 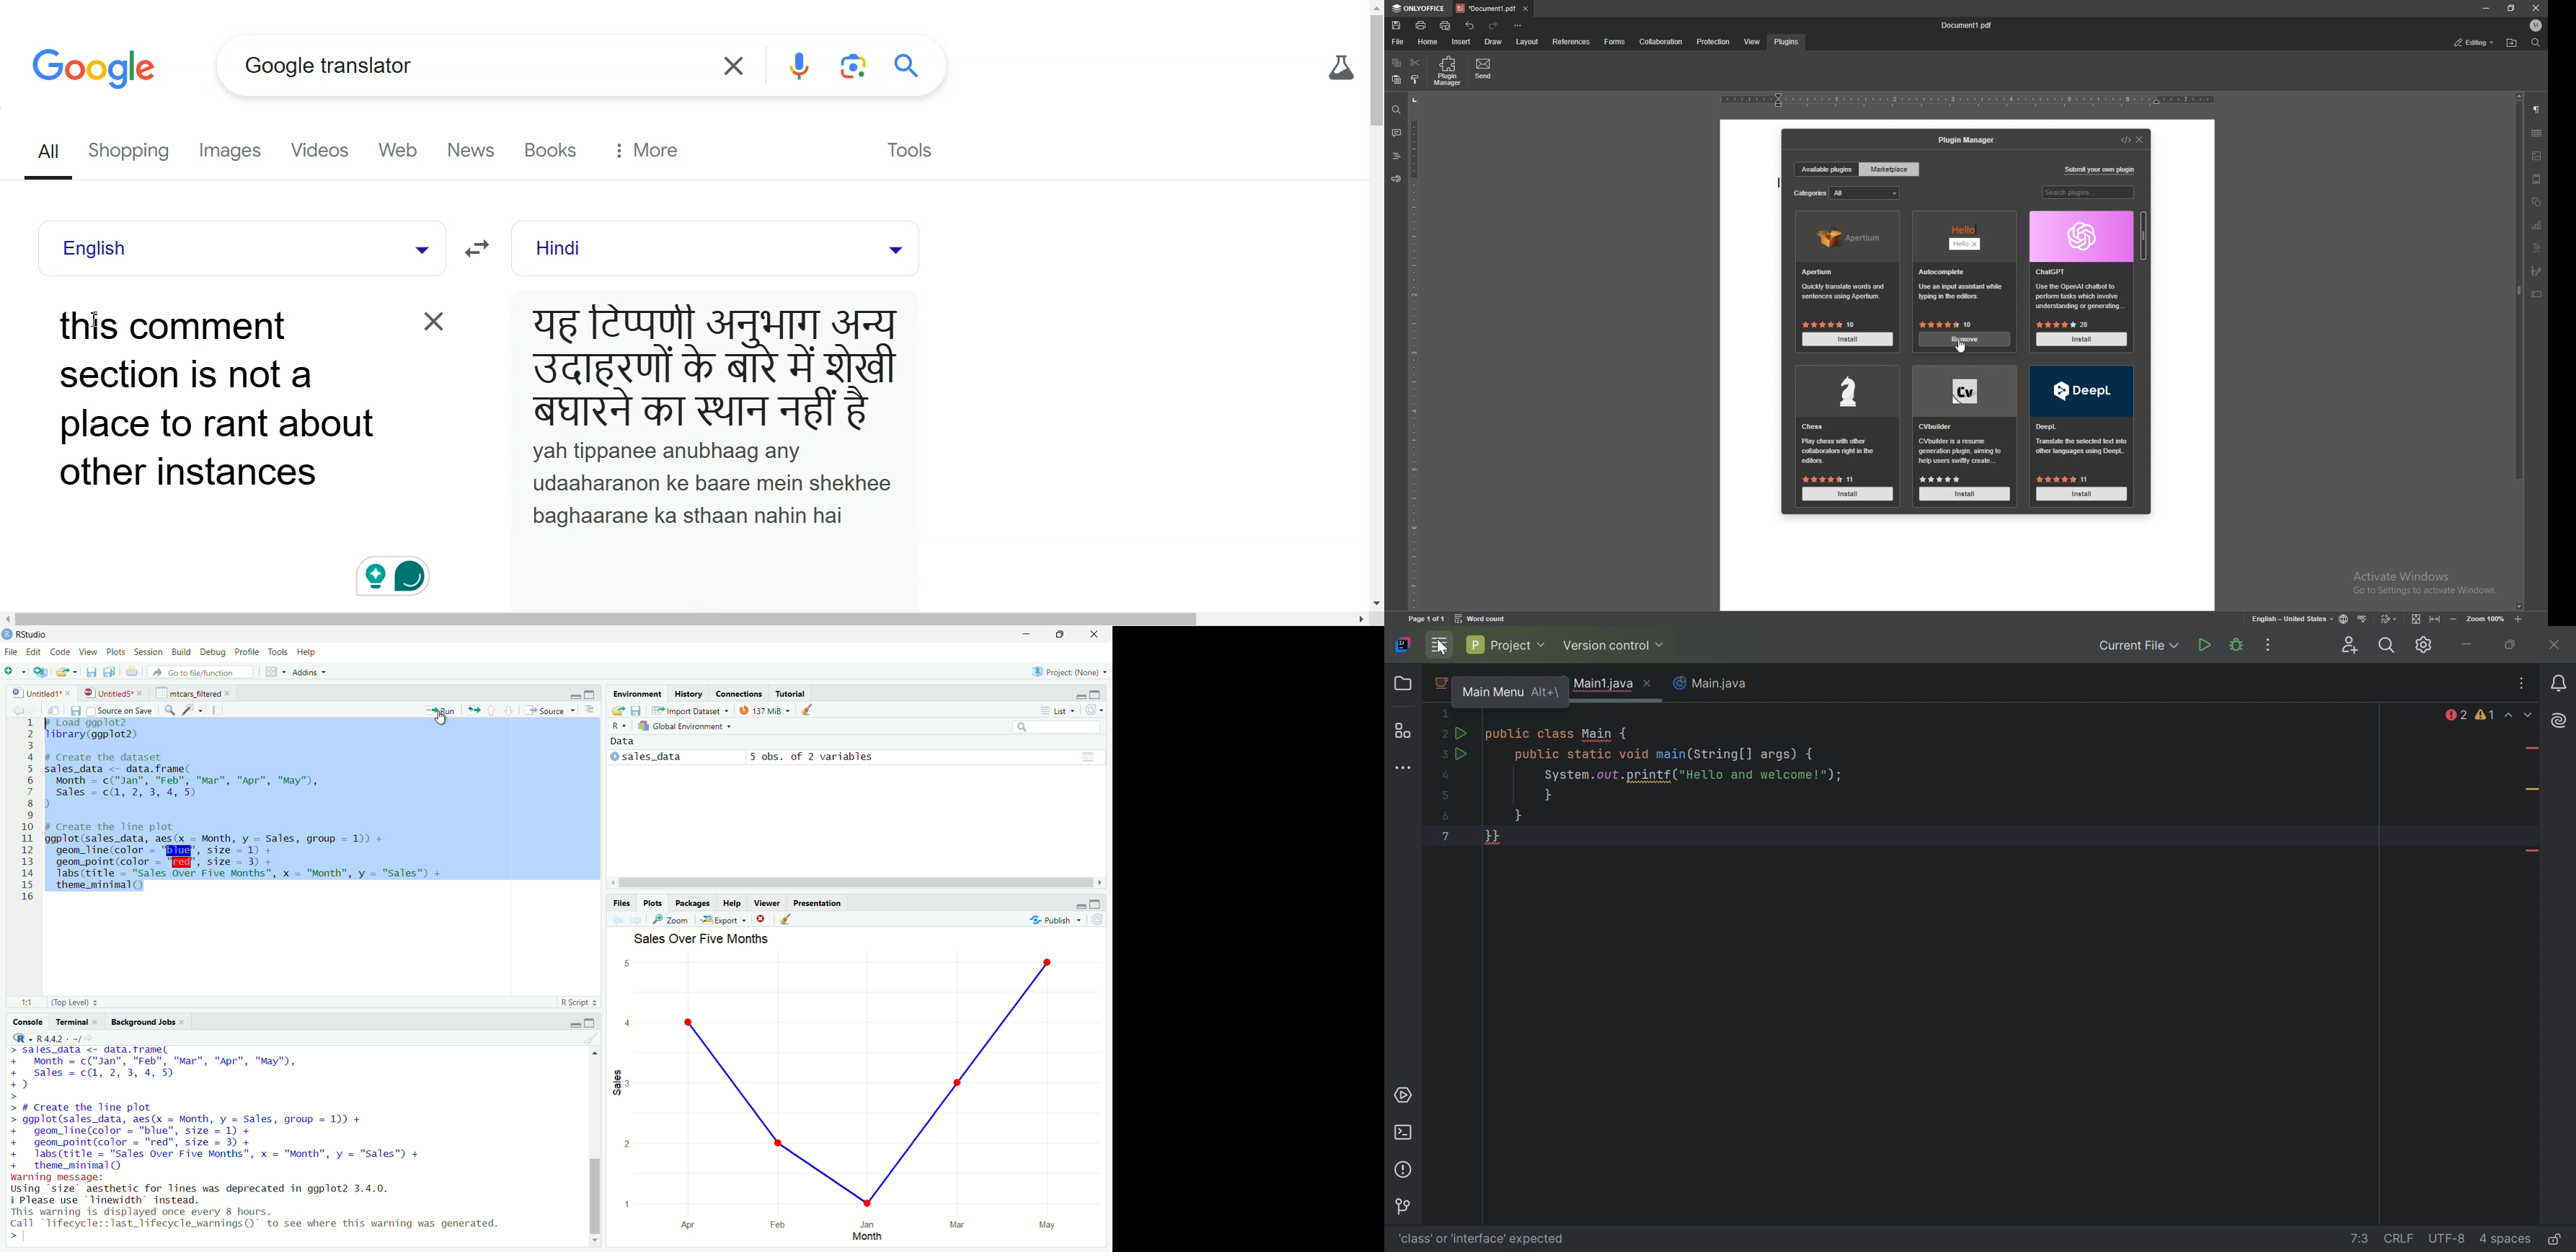 I want to click on maximize, so click(x=592, y=694).